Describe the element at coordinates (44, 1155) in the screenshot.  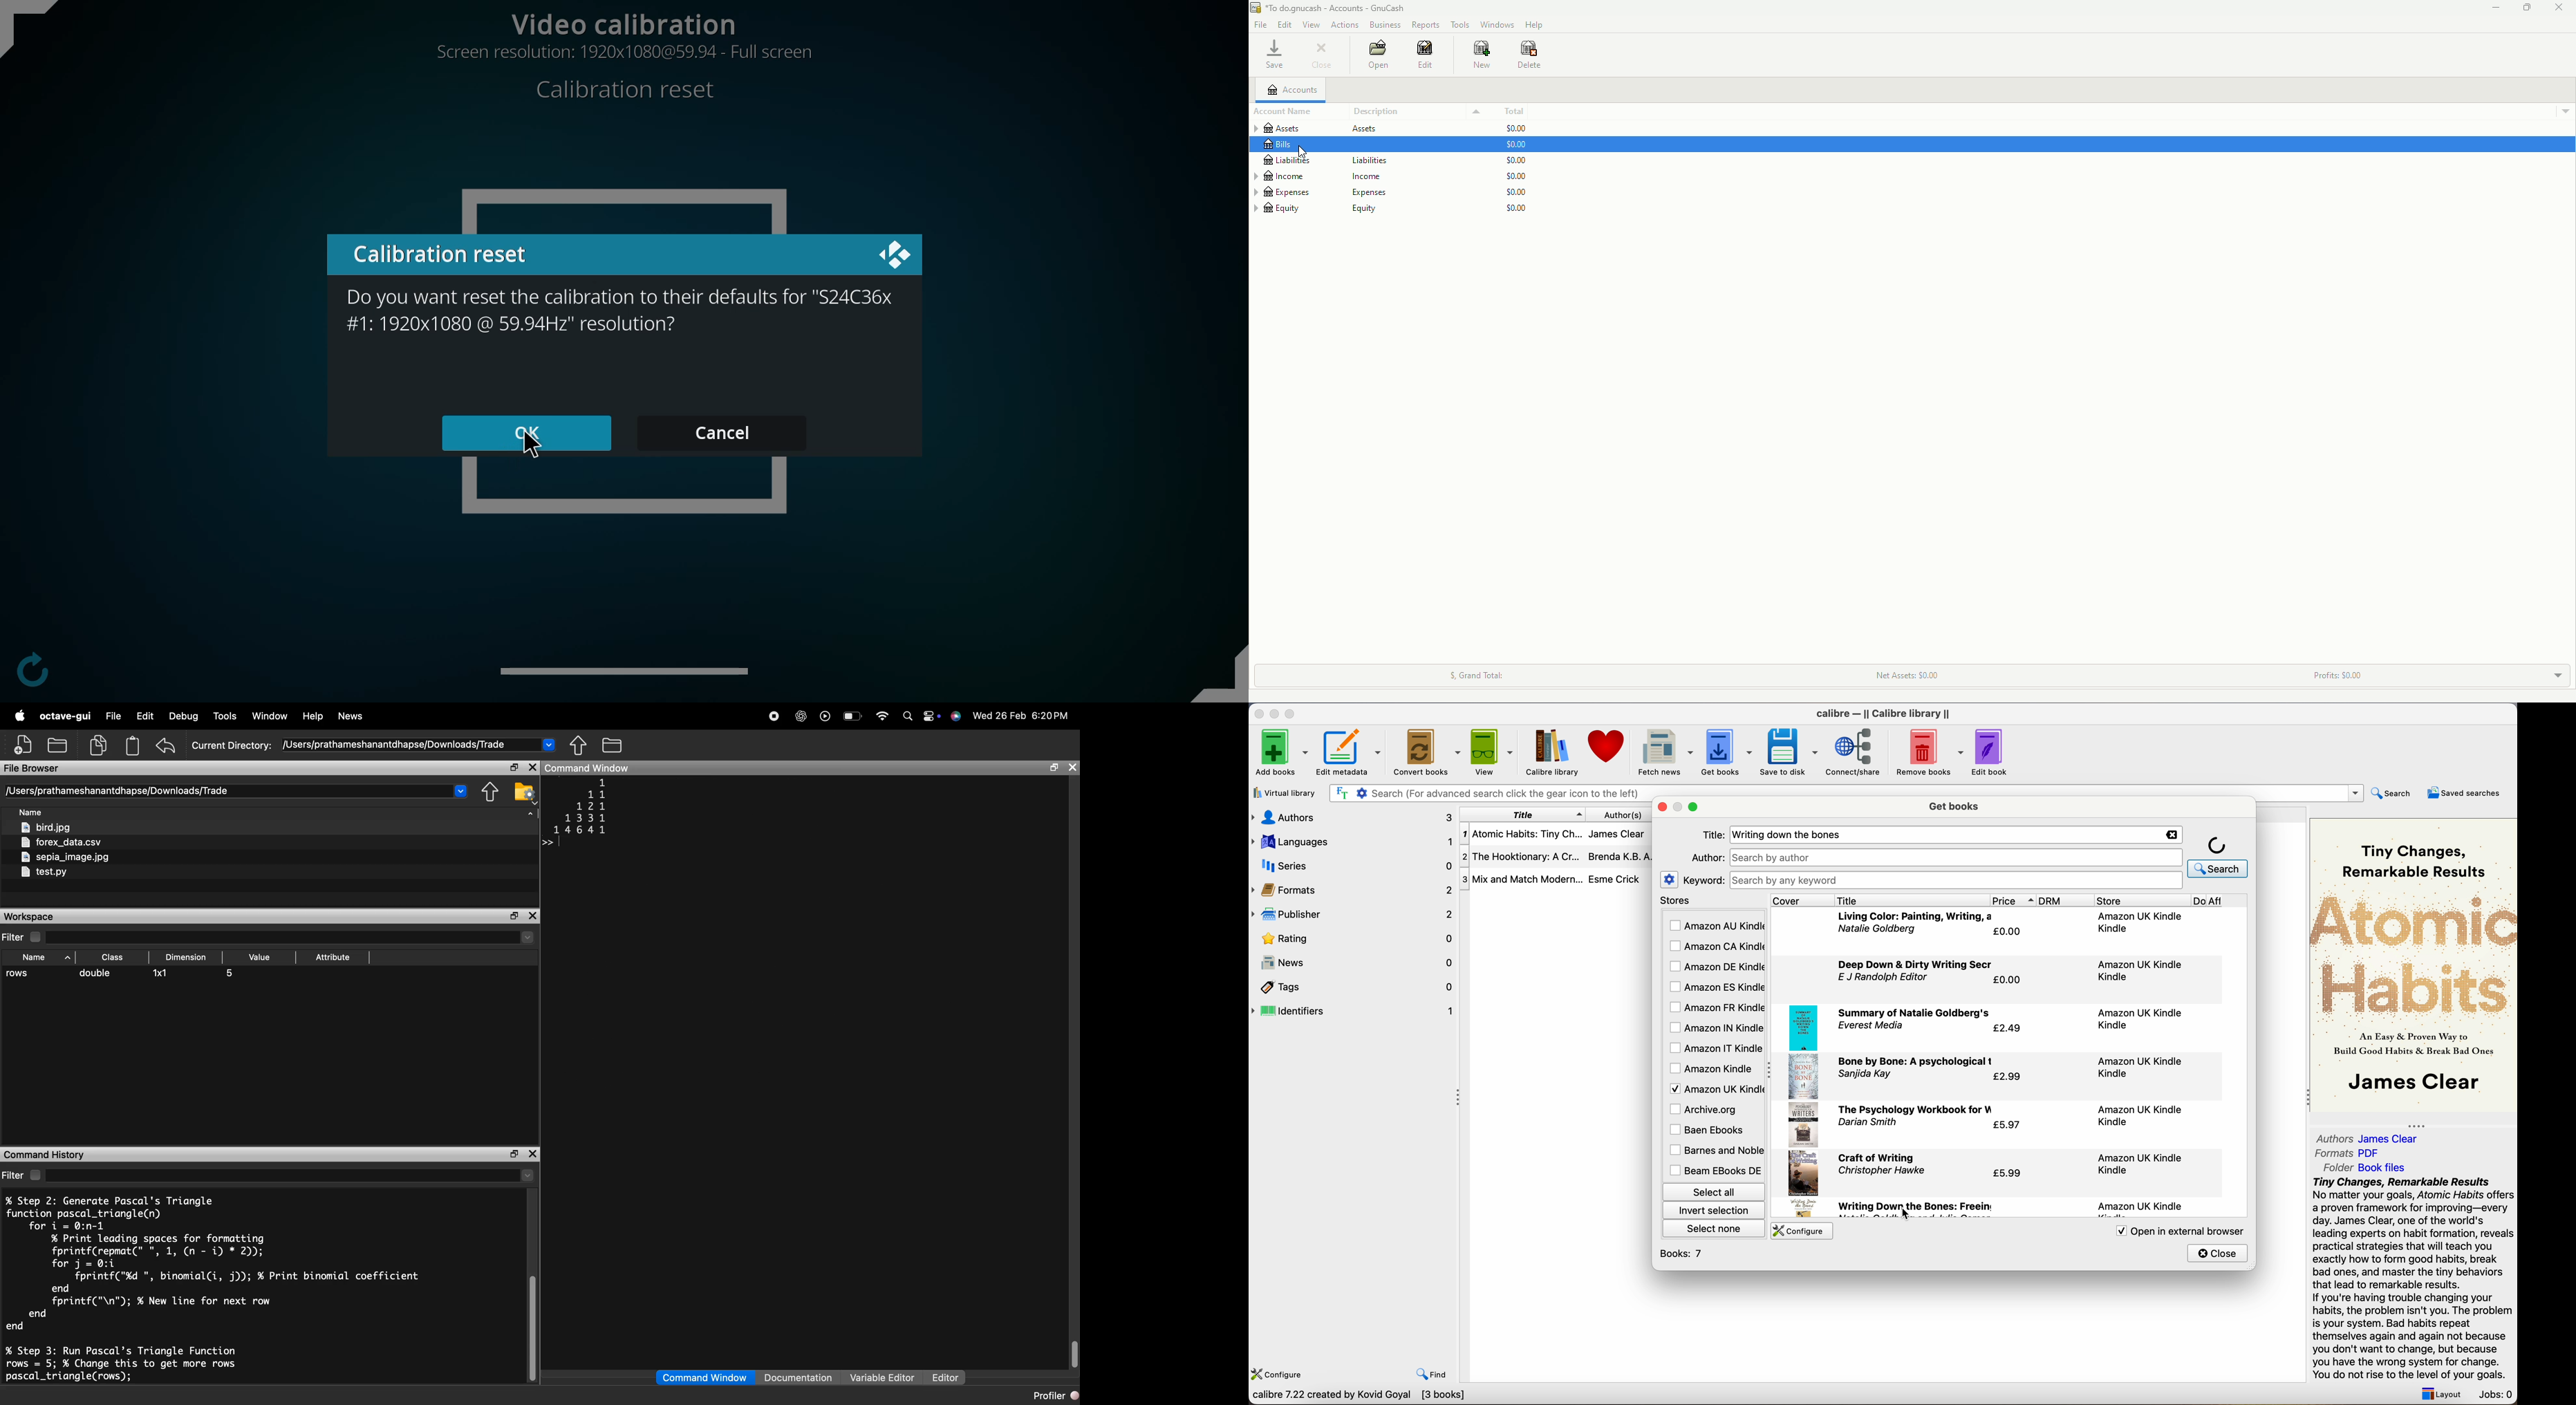
I see `Command History` at that location.